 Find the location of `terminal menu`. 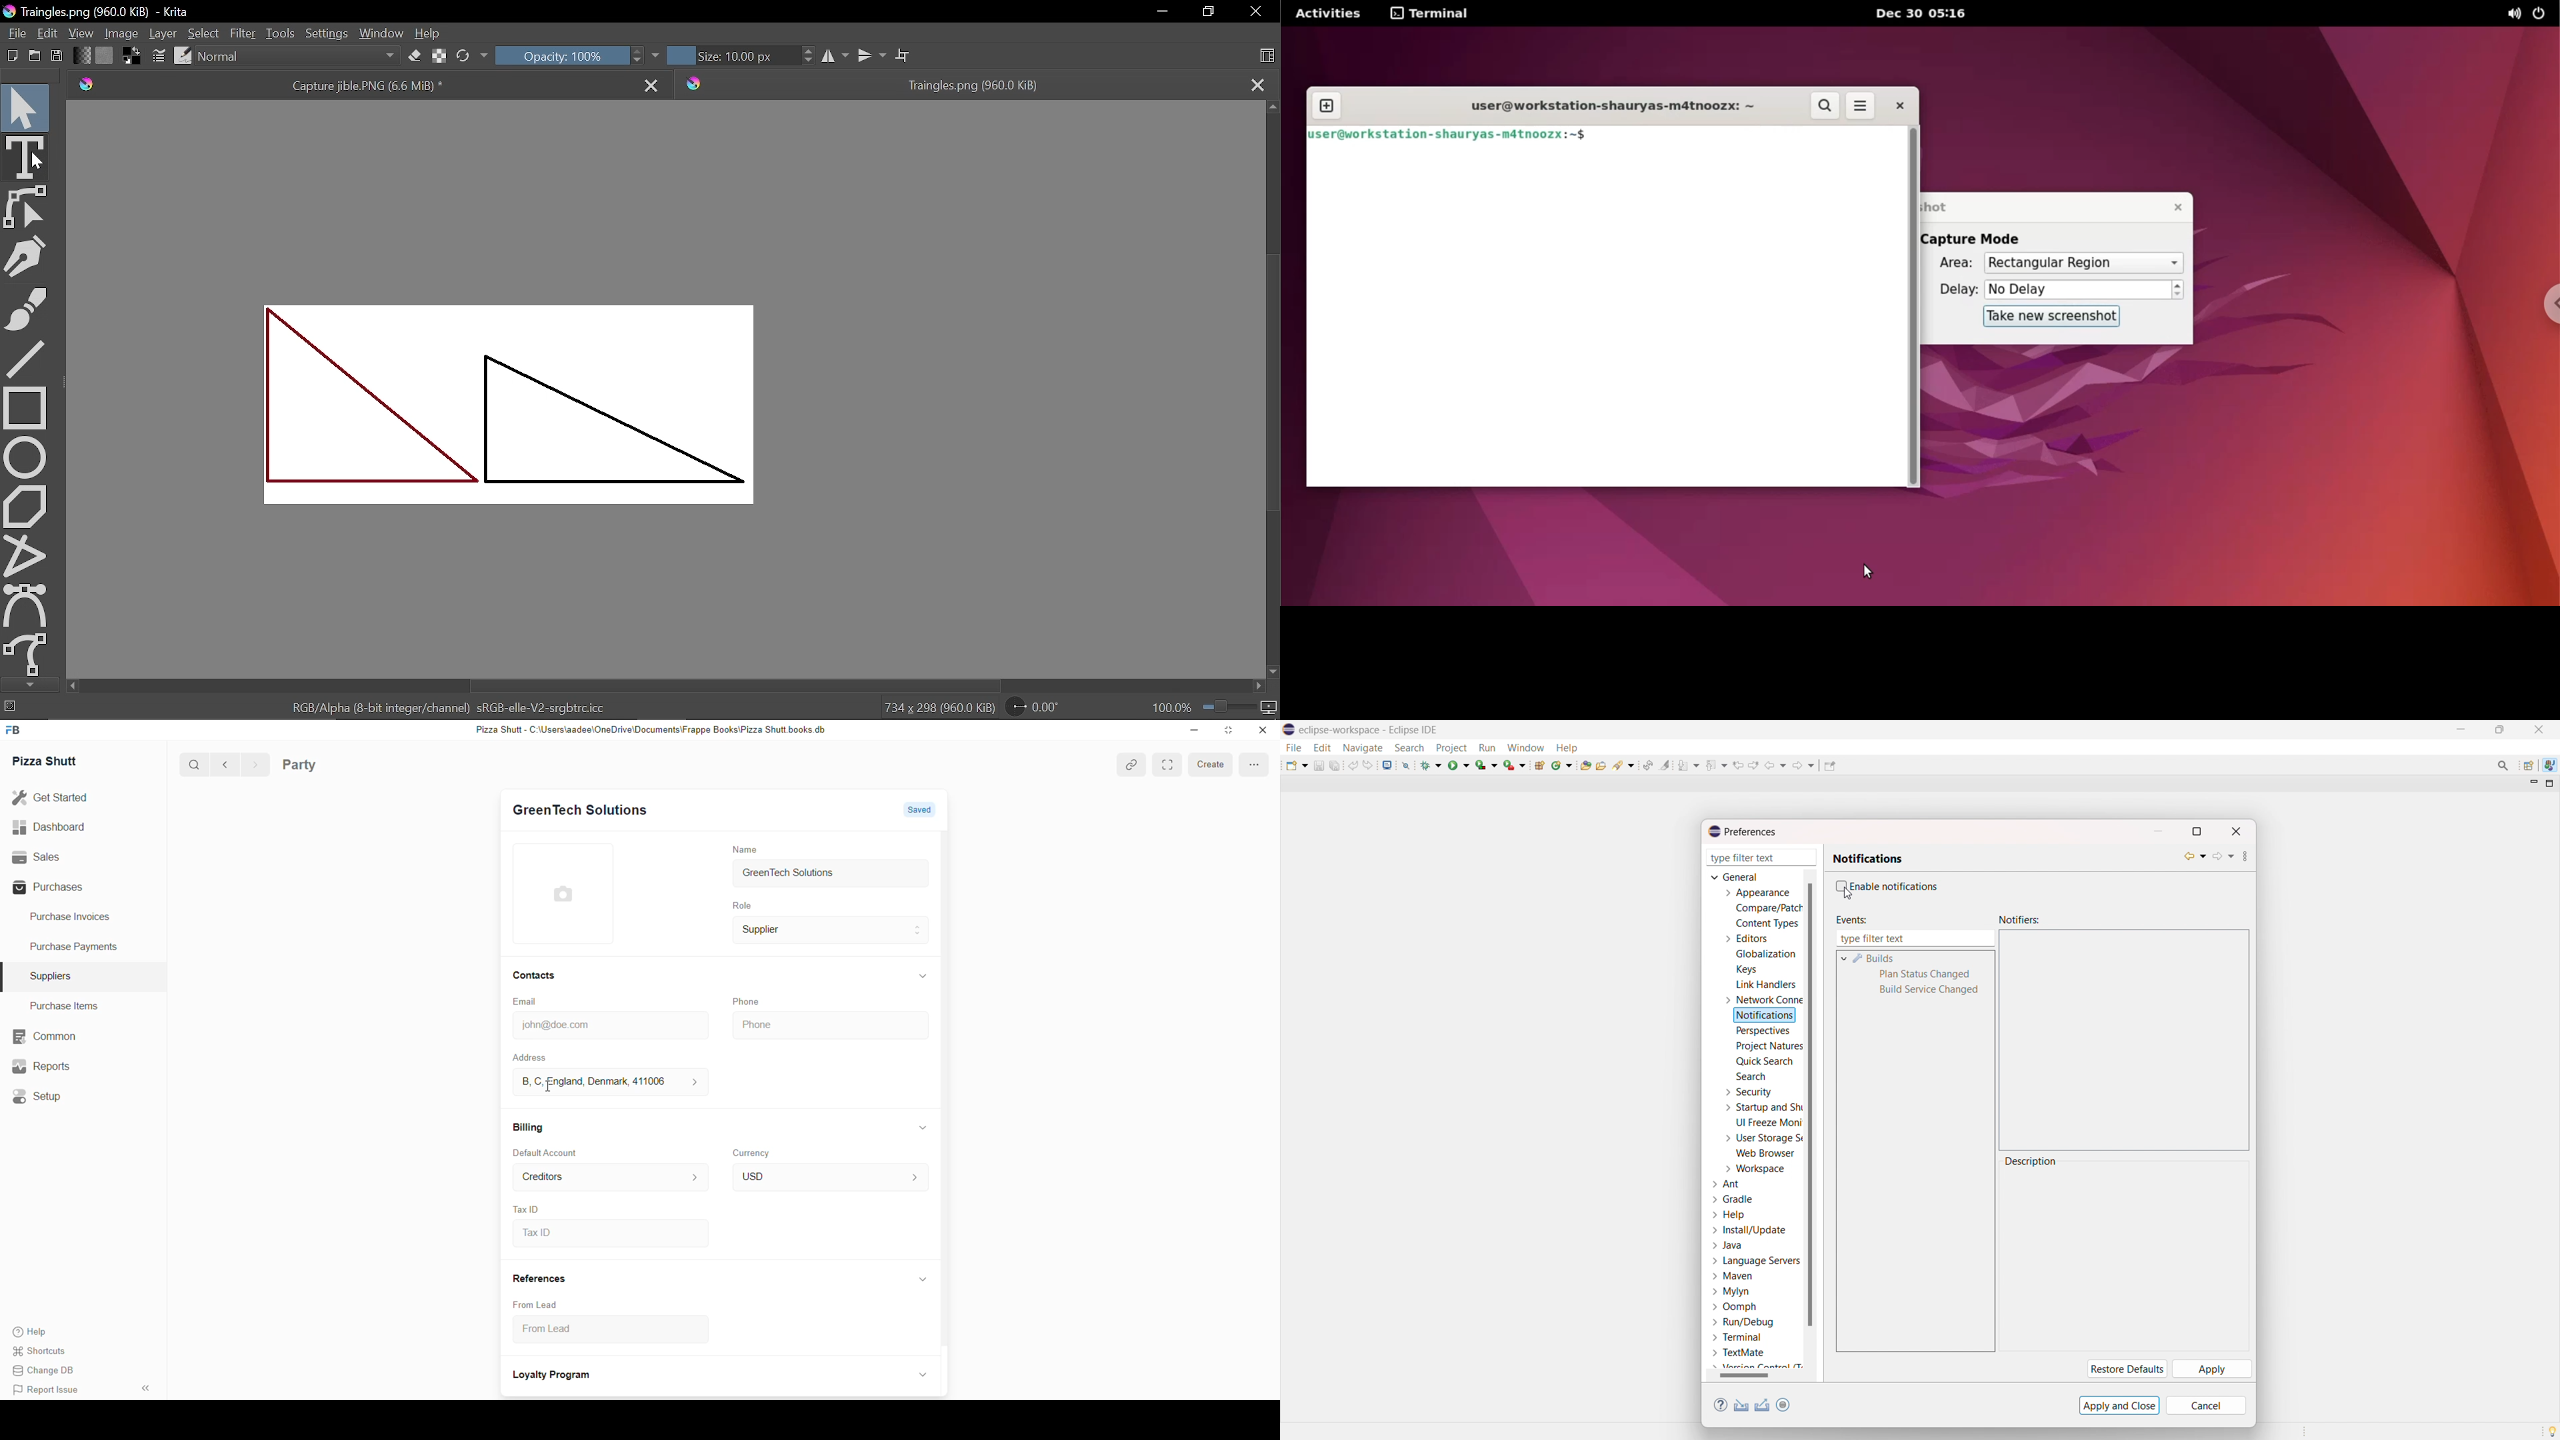

terminal menu is located at coordinates (1431, 14).